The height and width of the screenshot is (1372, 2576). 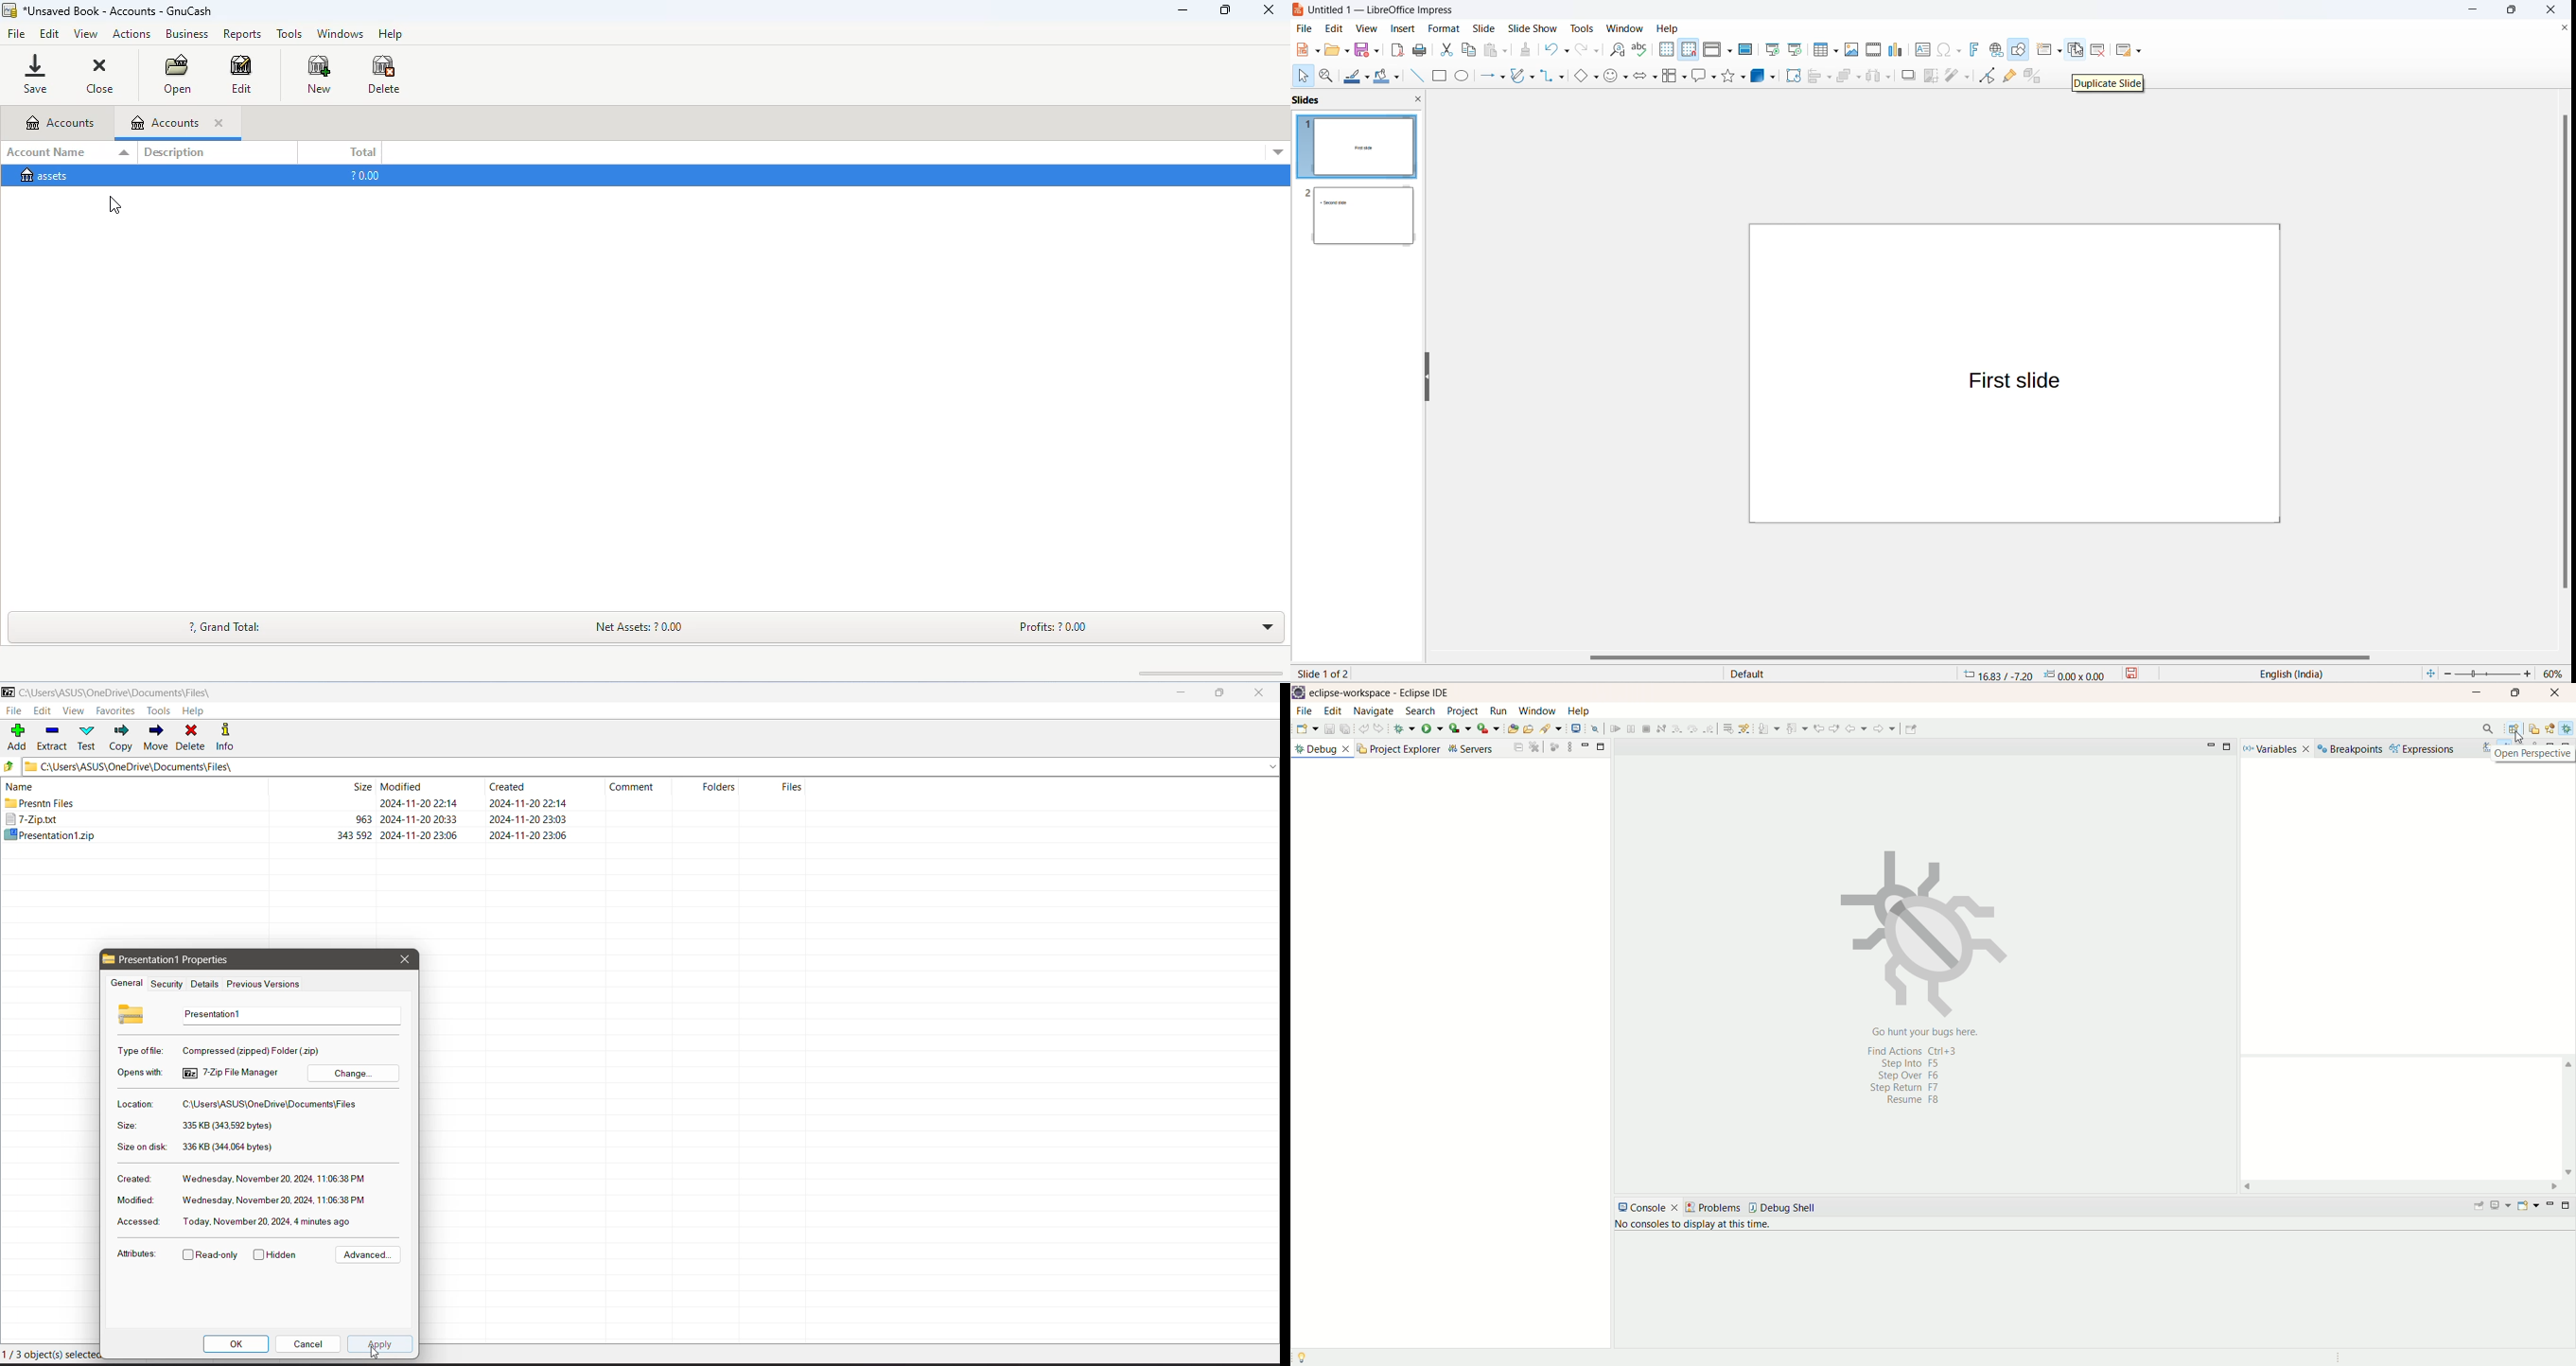 What do you see at coordinates (1275, 151) in the screenshot?
I see `drop down` at bounding box center [1275, 151].